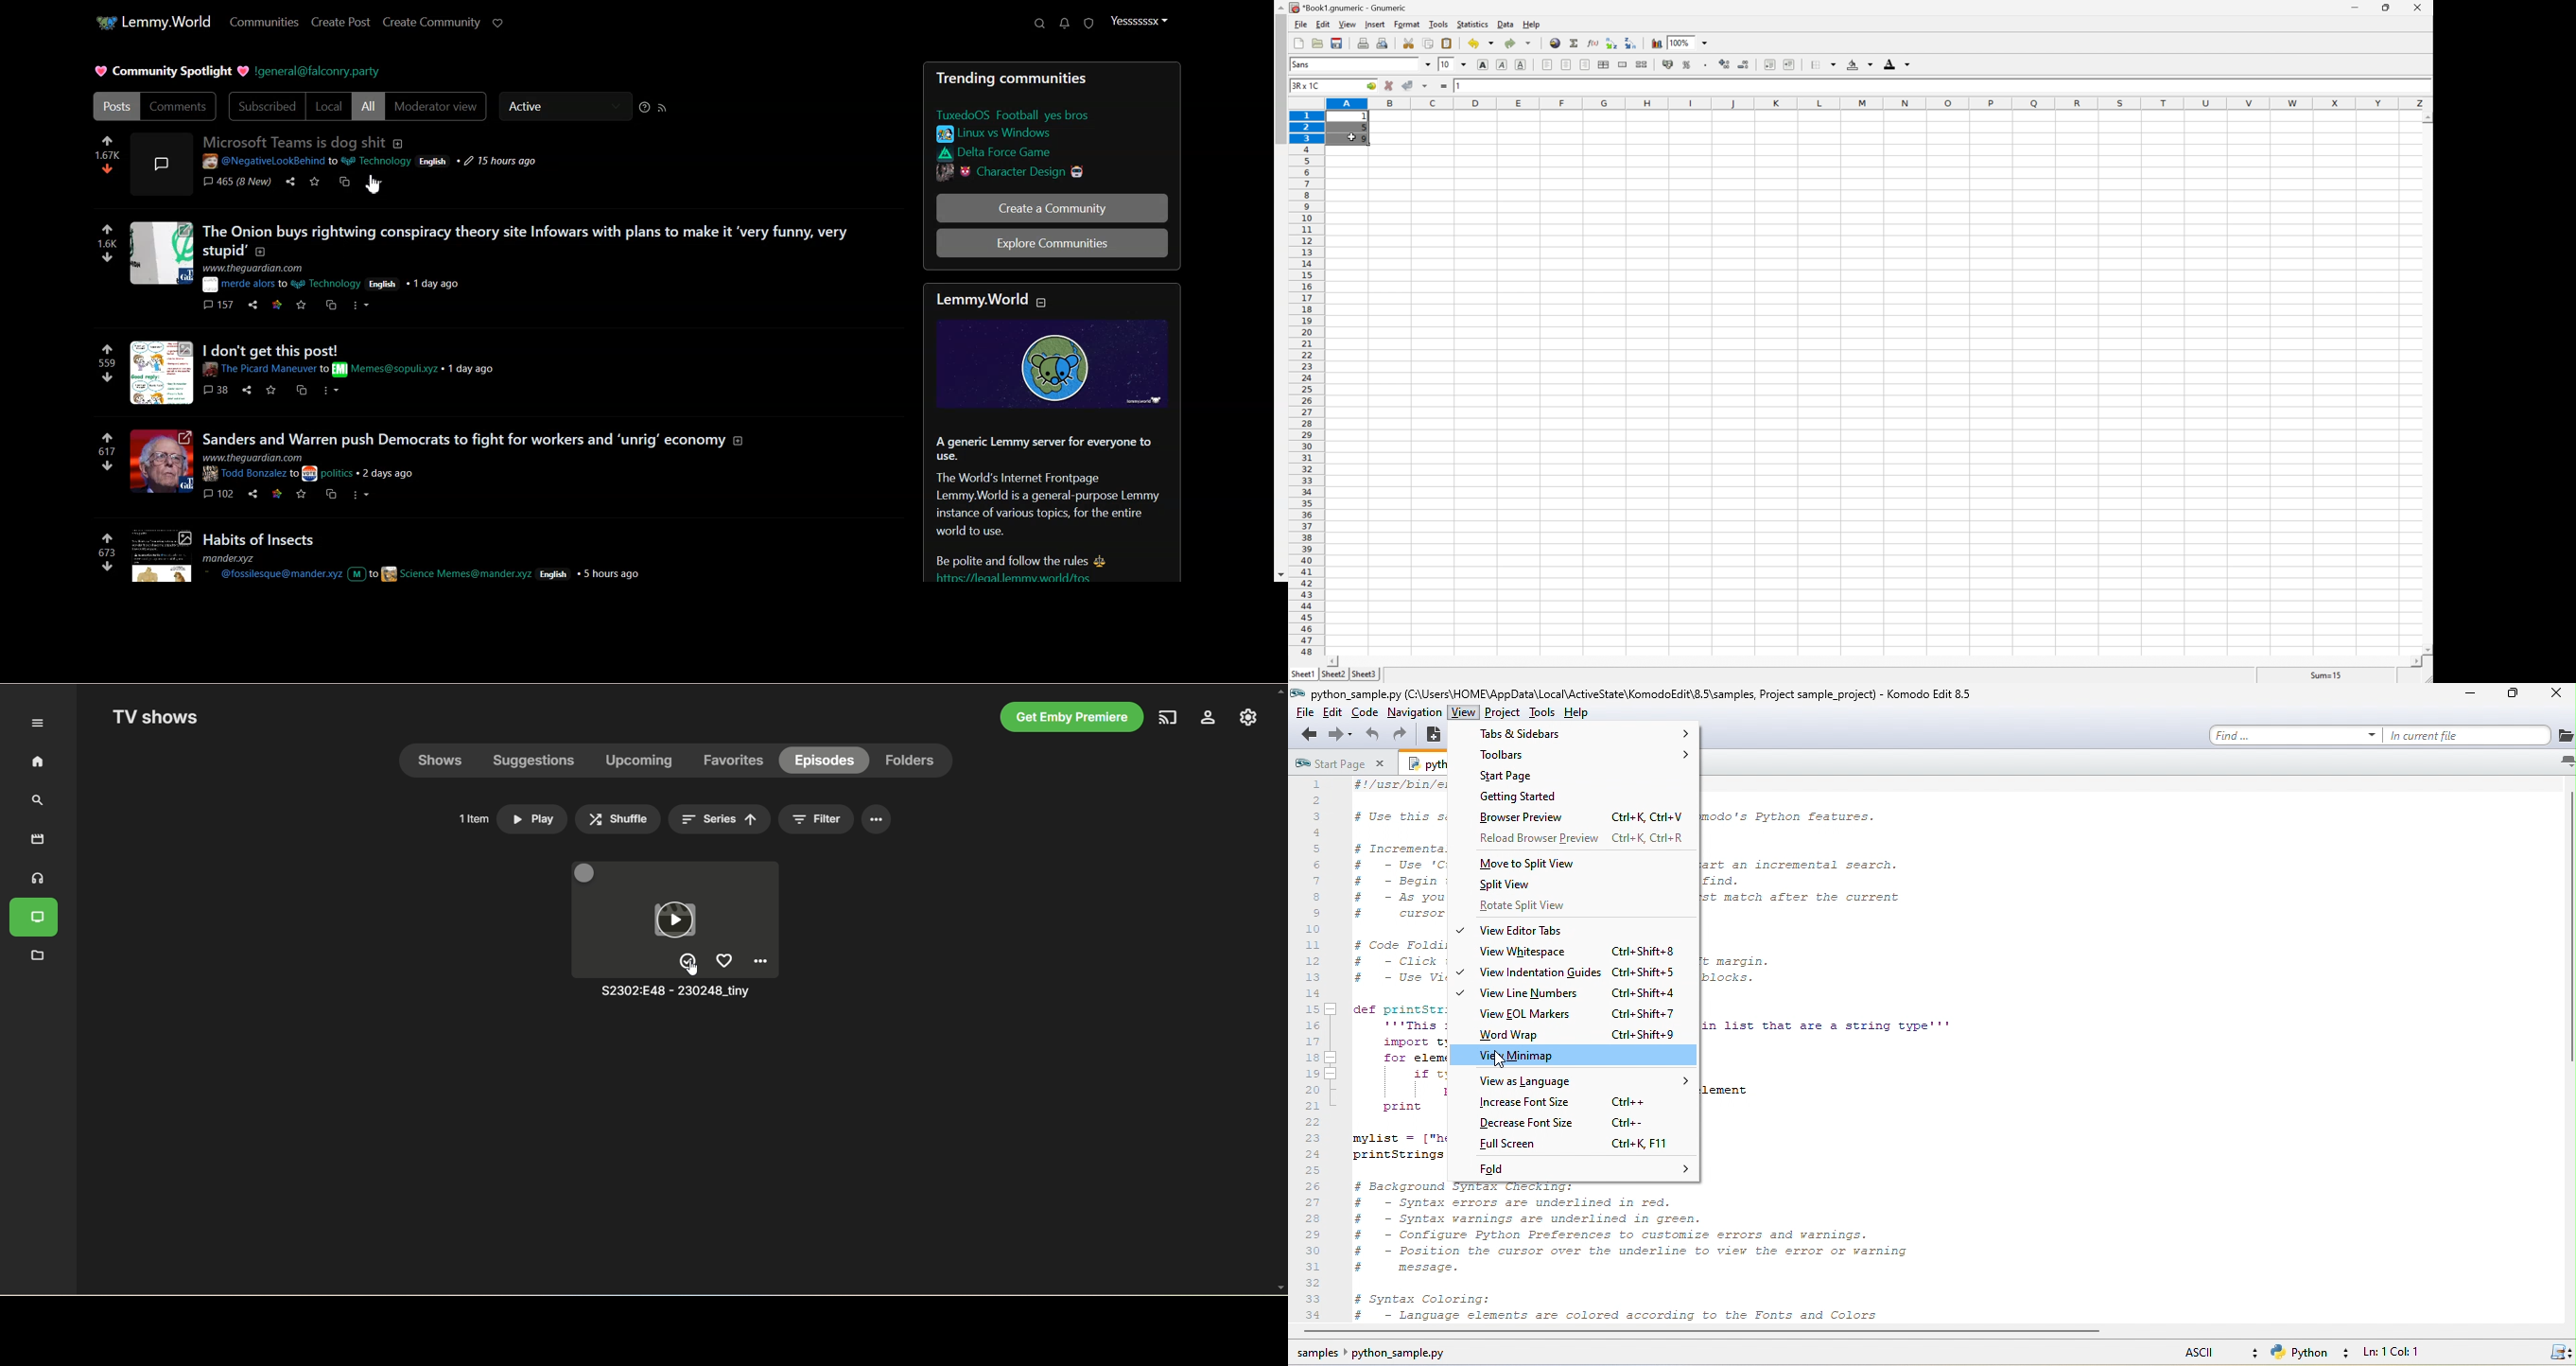  I want to click on Support Lemmy, so click(498, 23).